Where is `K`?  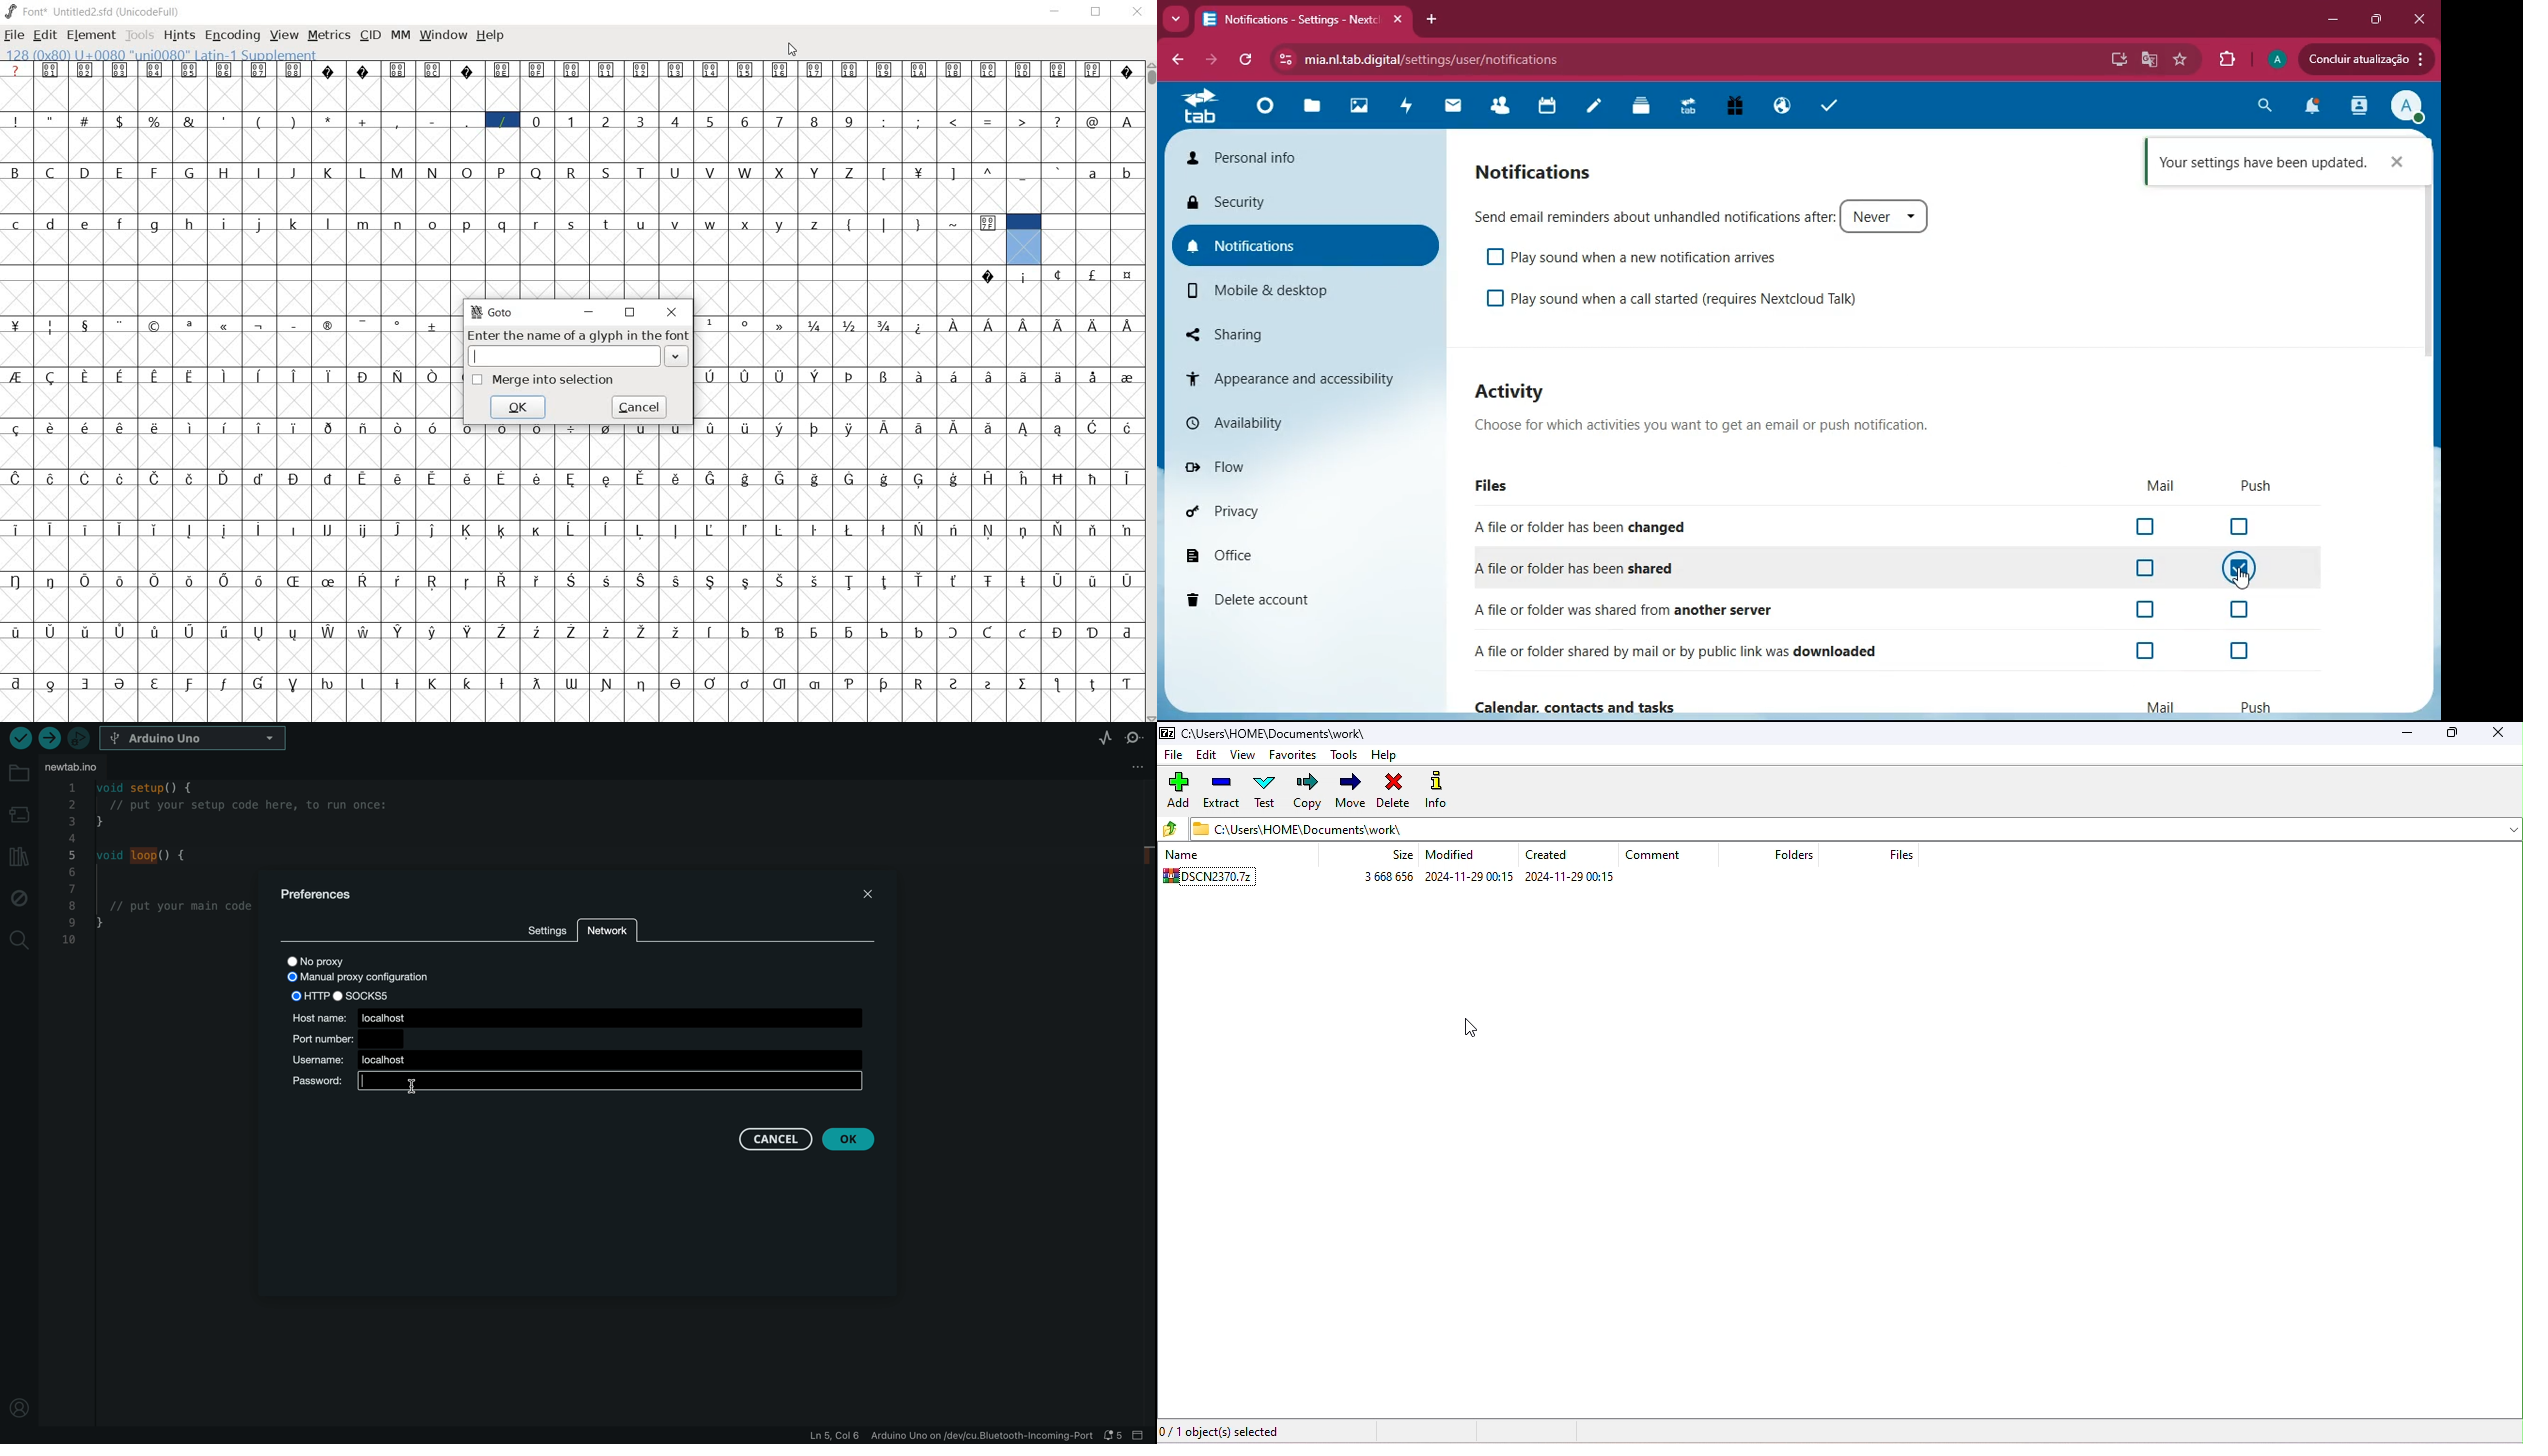
K is located at coordinates (330, 172).